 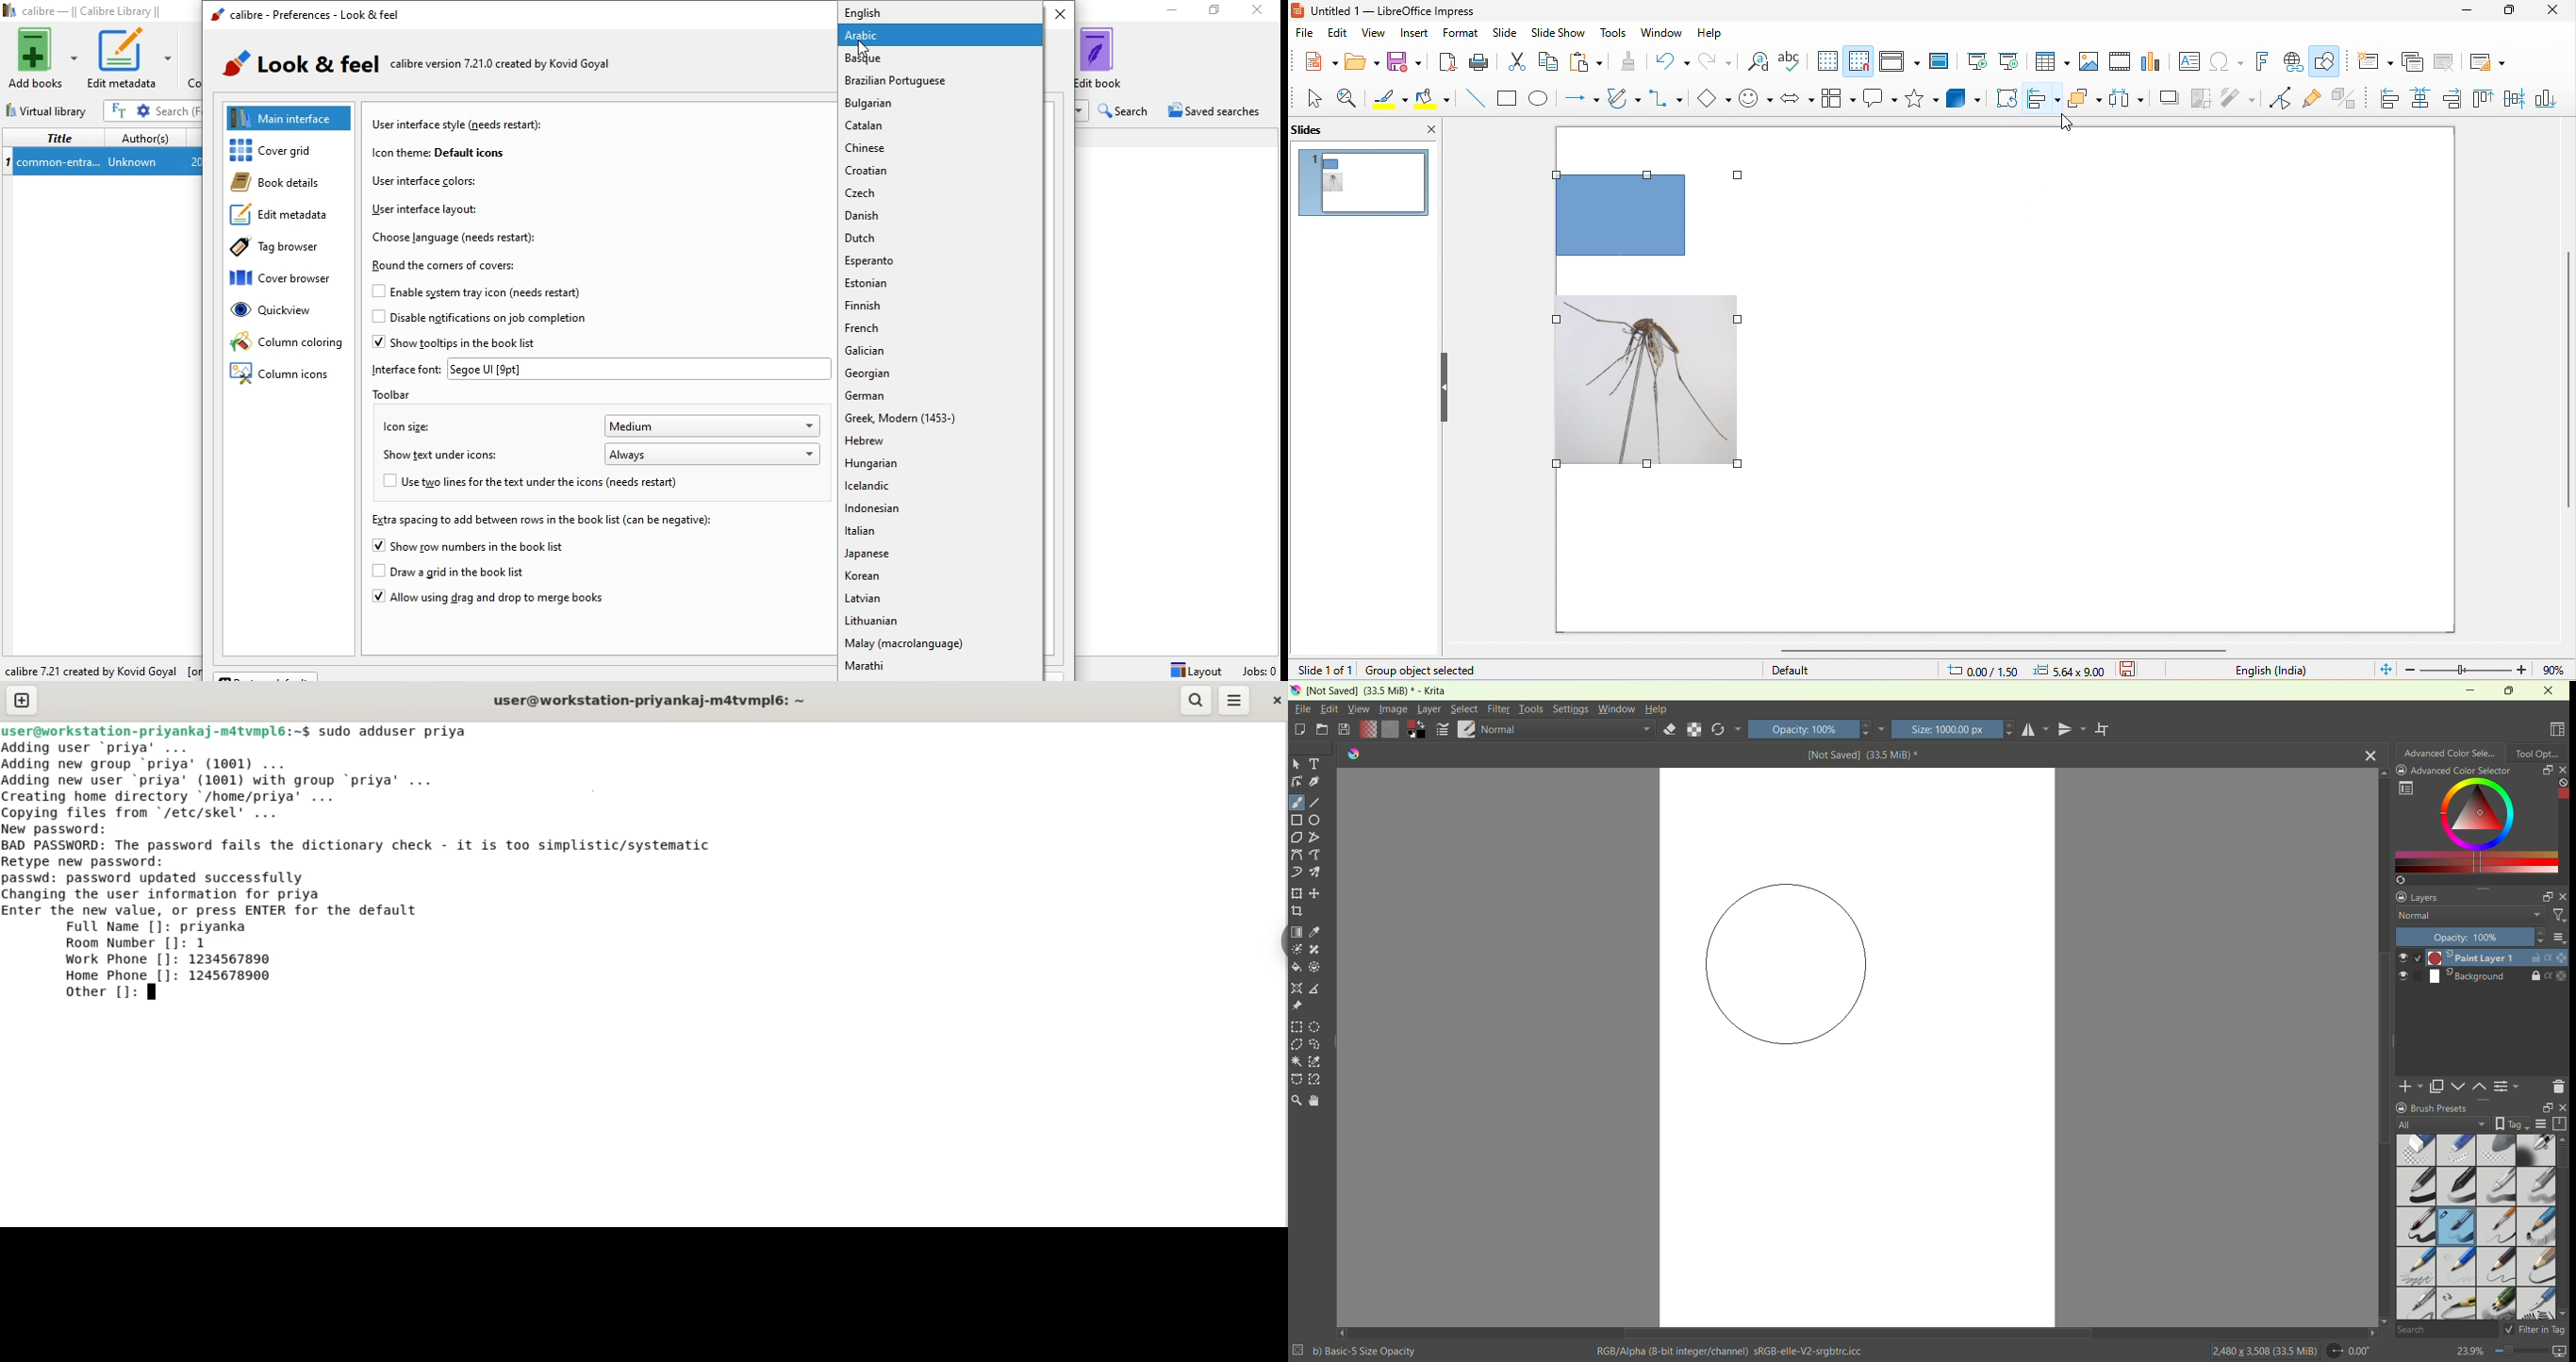 I want to click on Virtual library, so click(x=49, y=108).